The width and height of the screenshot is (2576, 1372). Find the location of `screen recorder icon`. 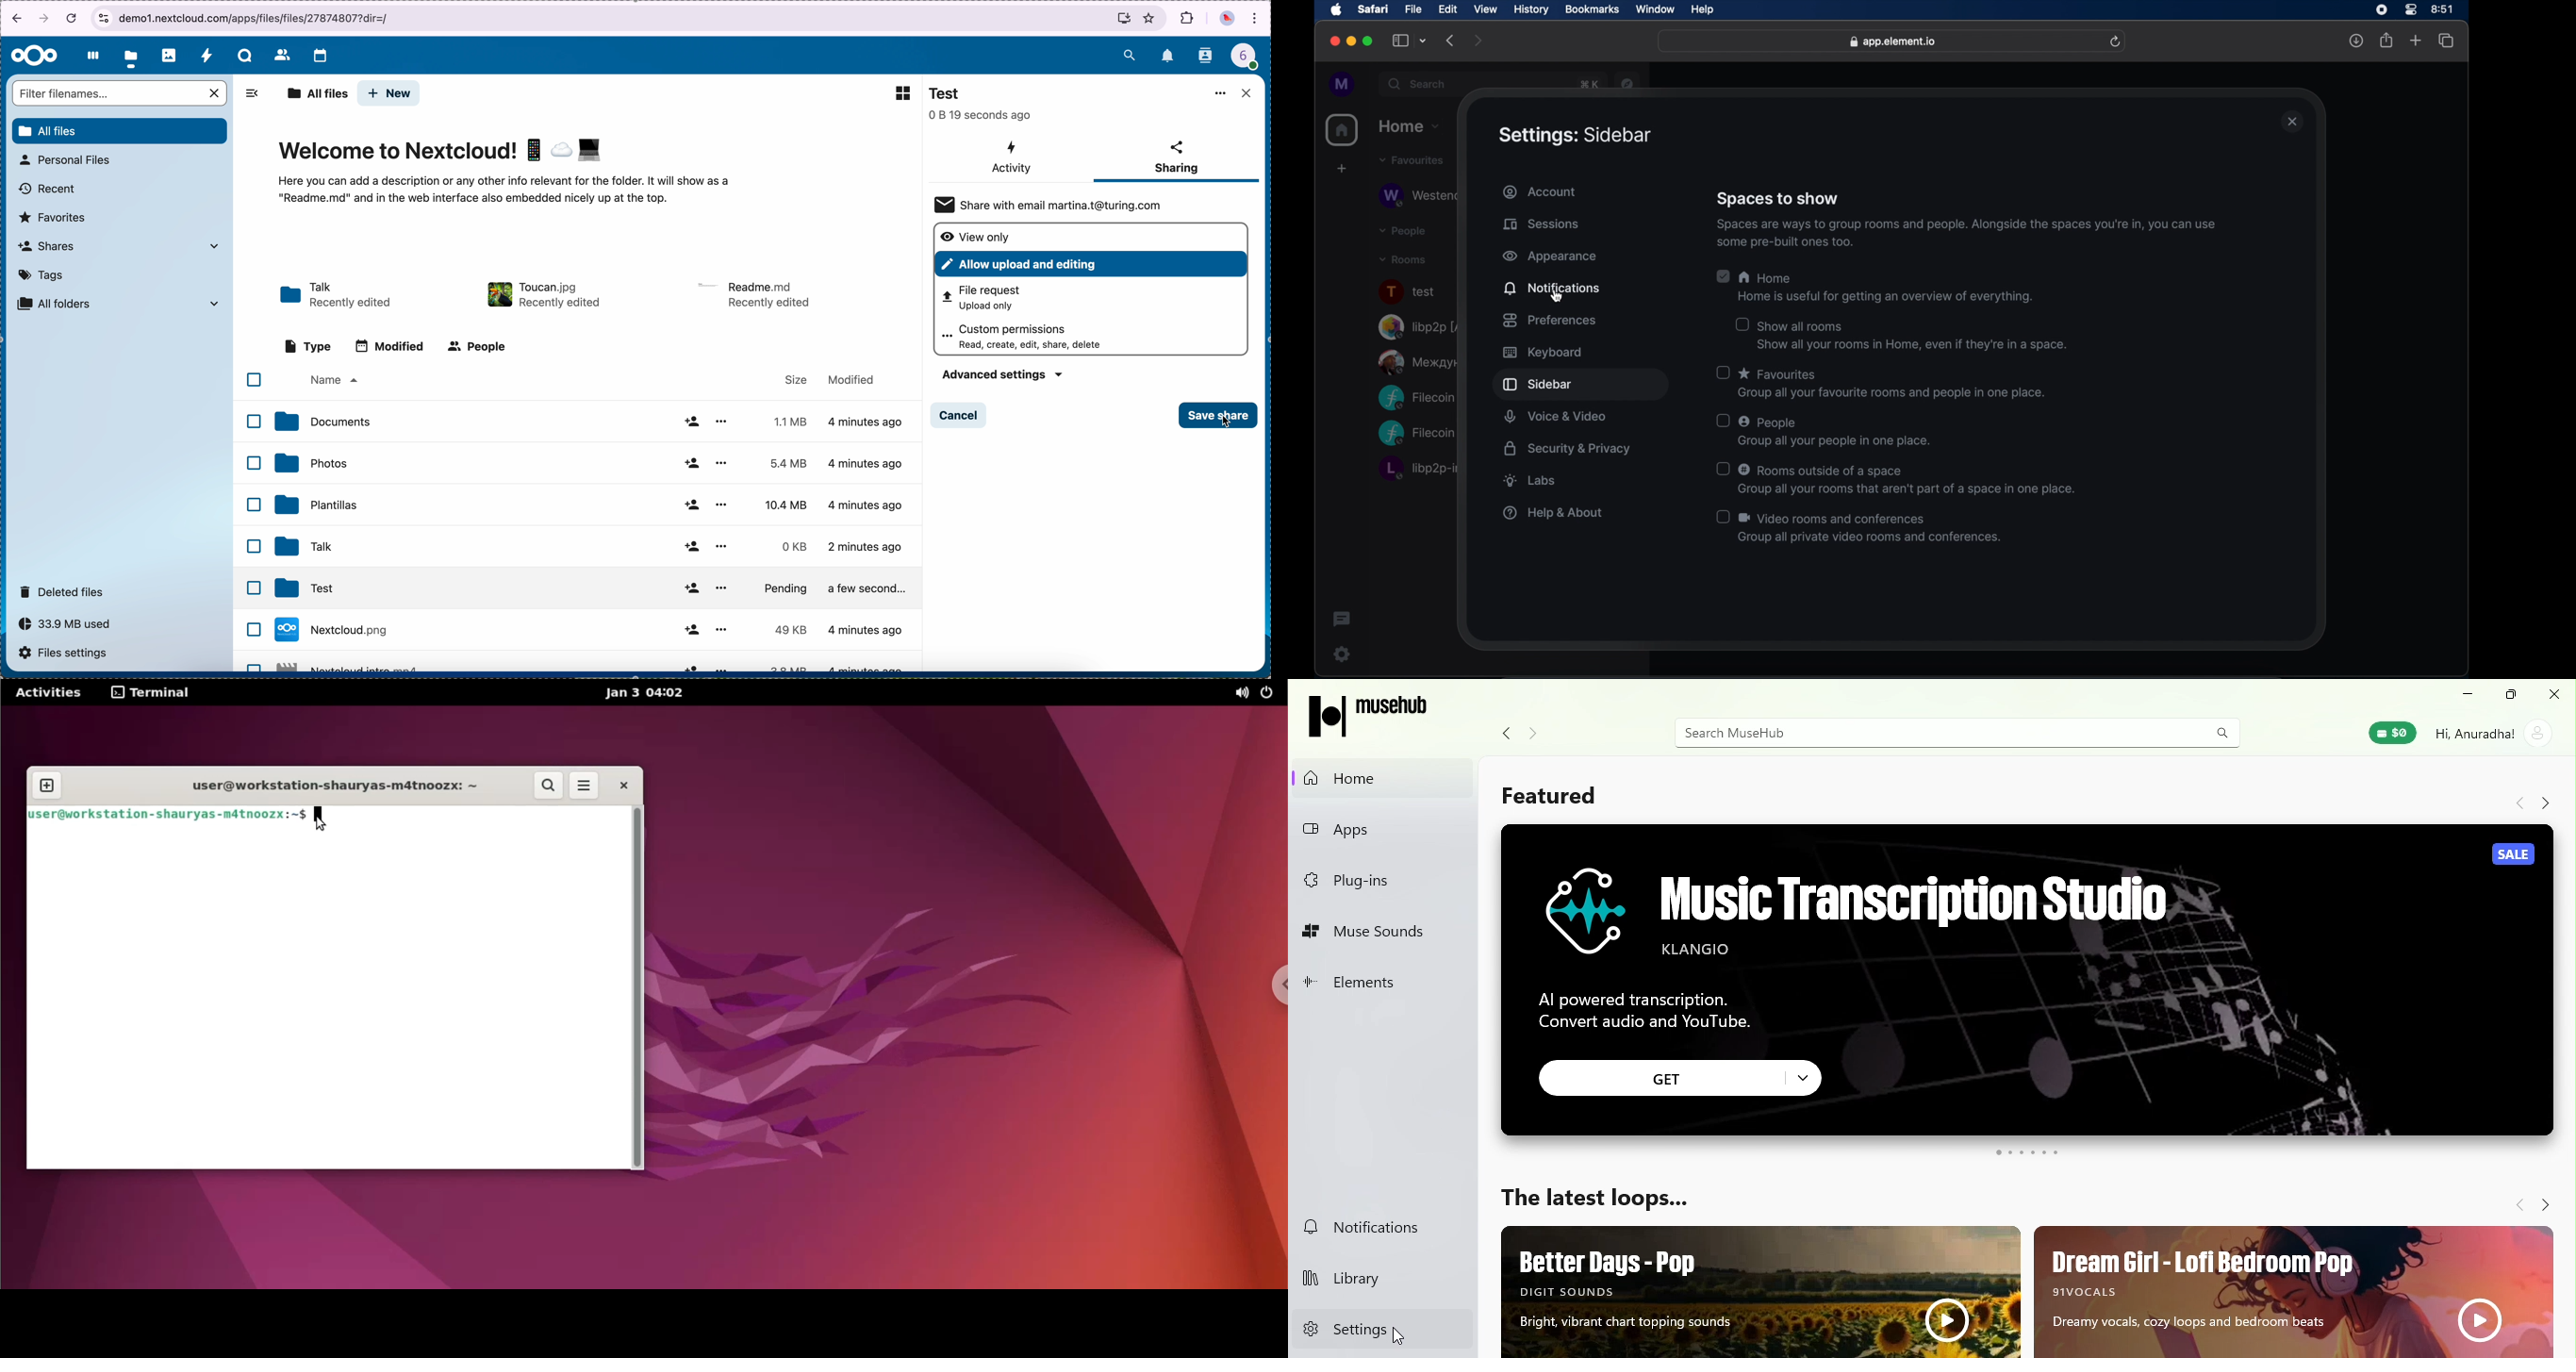

screen recorder icon is located at coordinates (2382, 11).